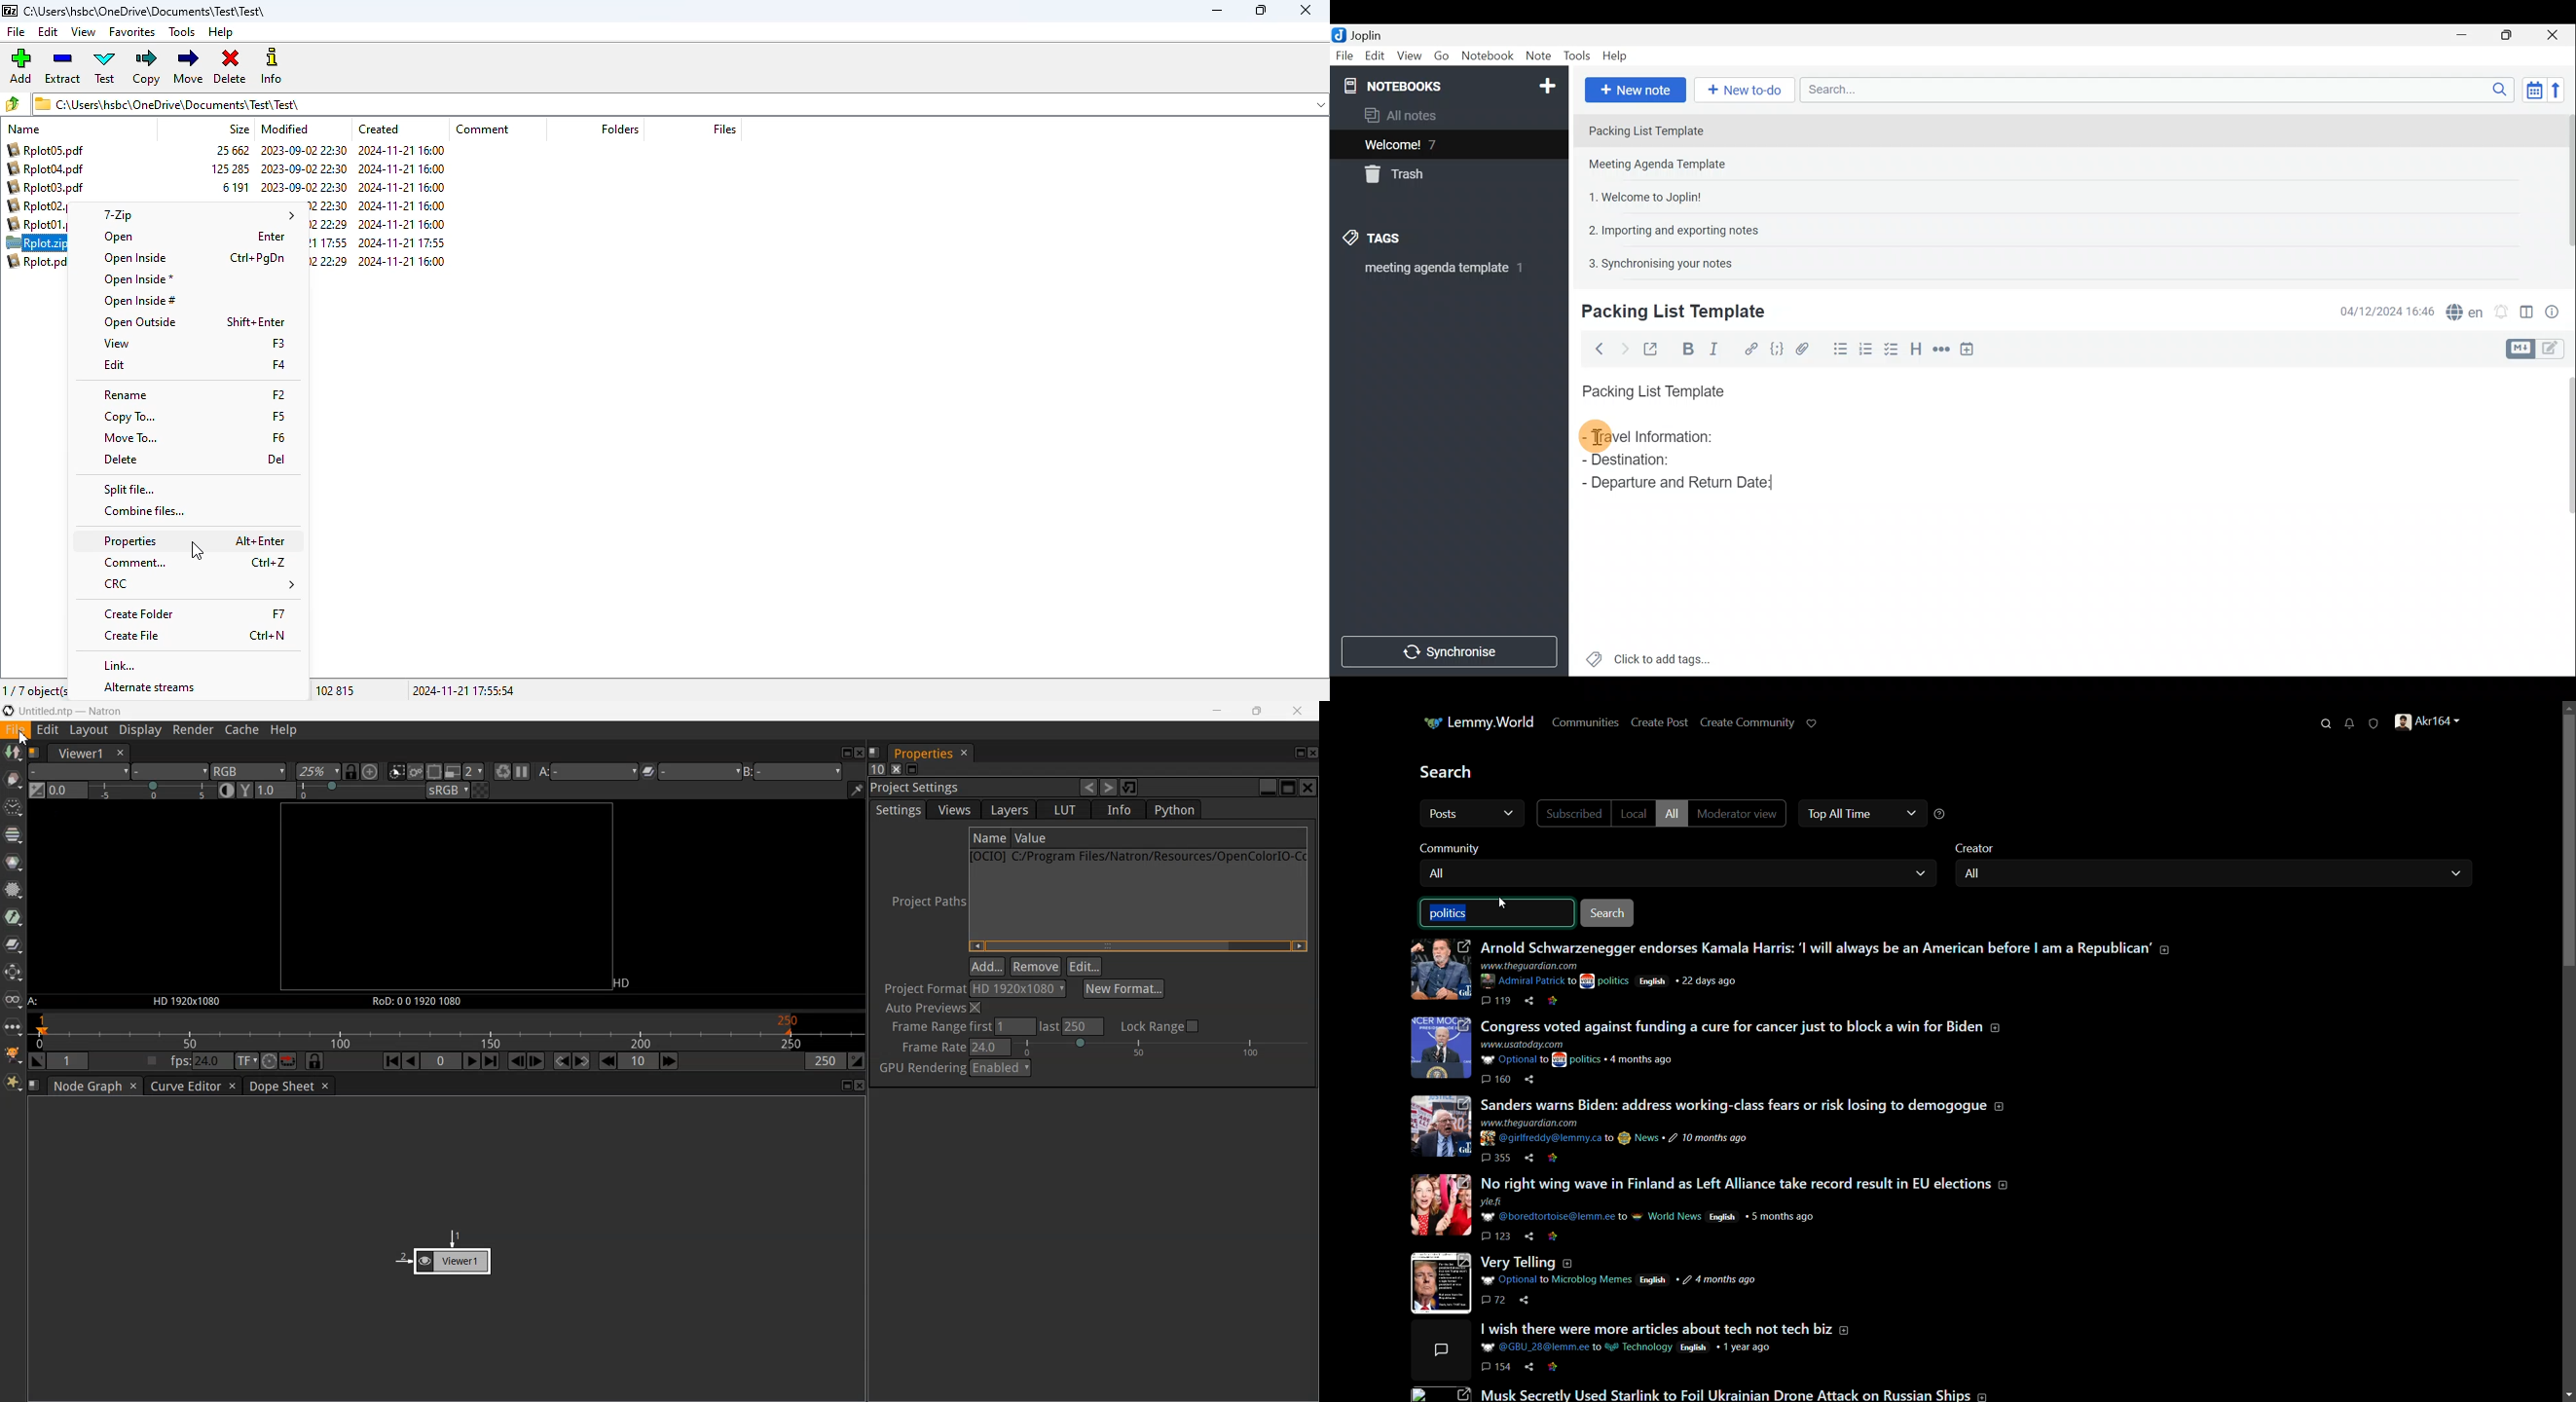 Image resolution: width=2576 pixels, height=1428 pixels. Describe the element at coordinates (104, 65) in the screenshot. I see `test` at that location.